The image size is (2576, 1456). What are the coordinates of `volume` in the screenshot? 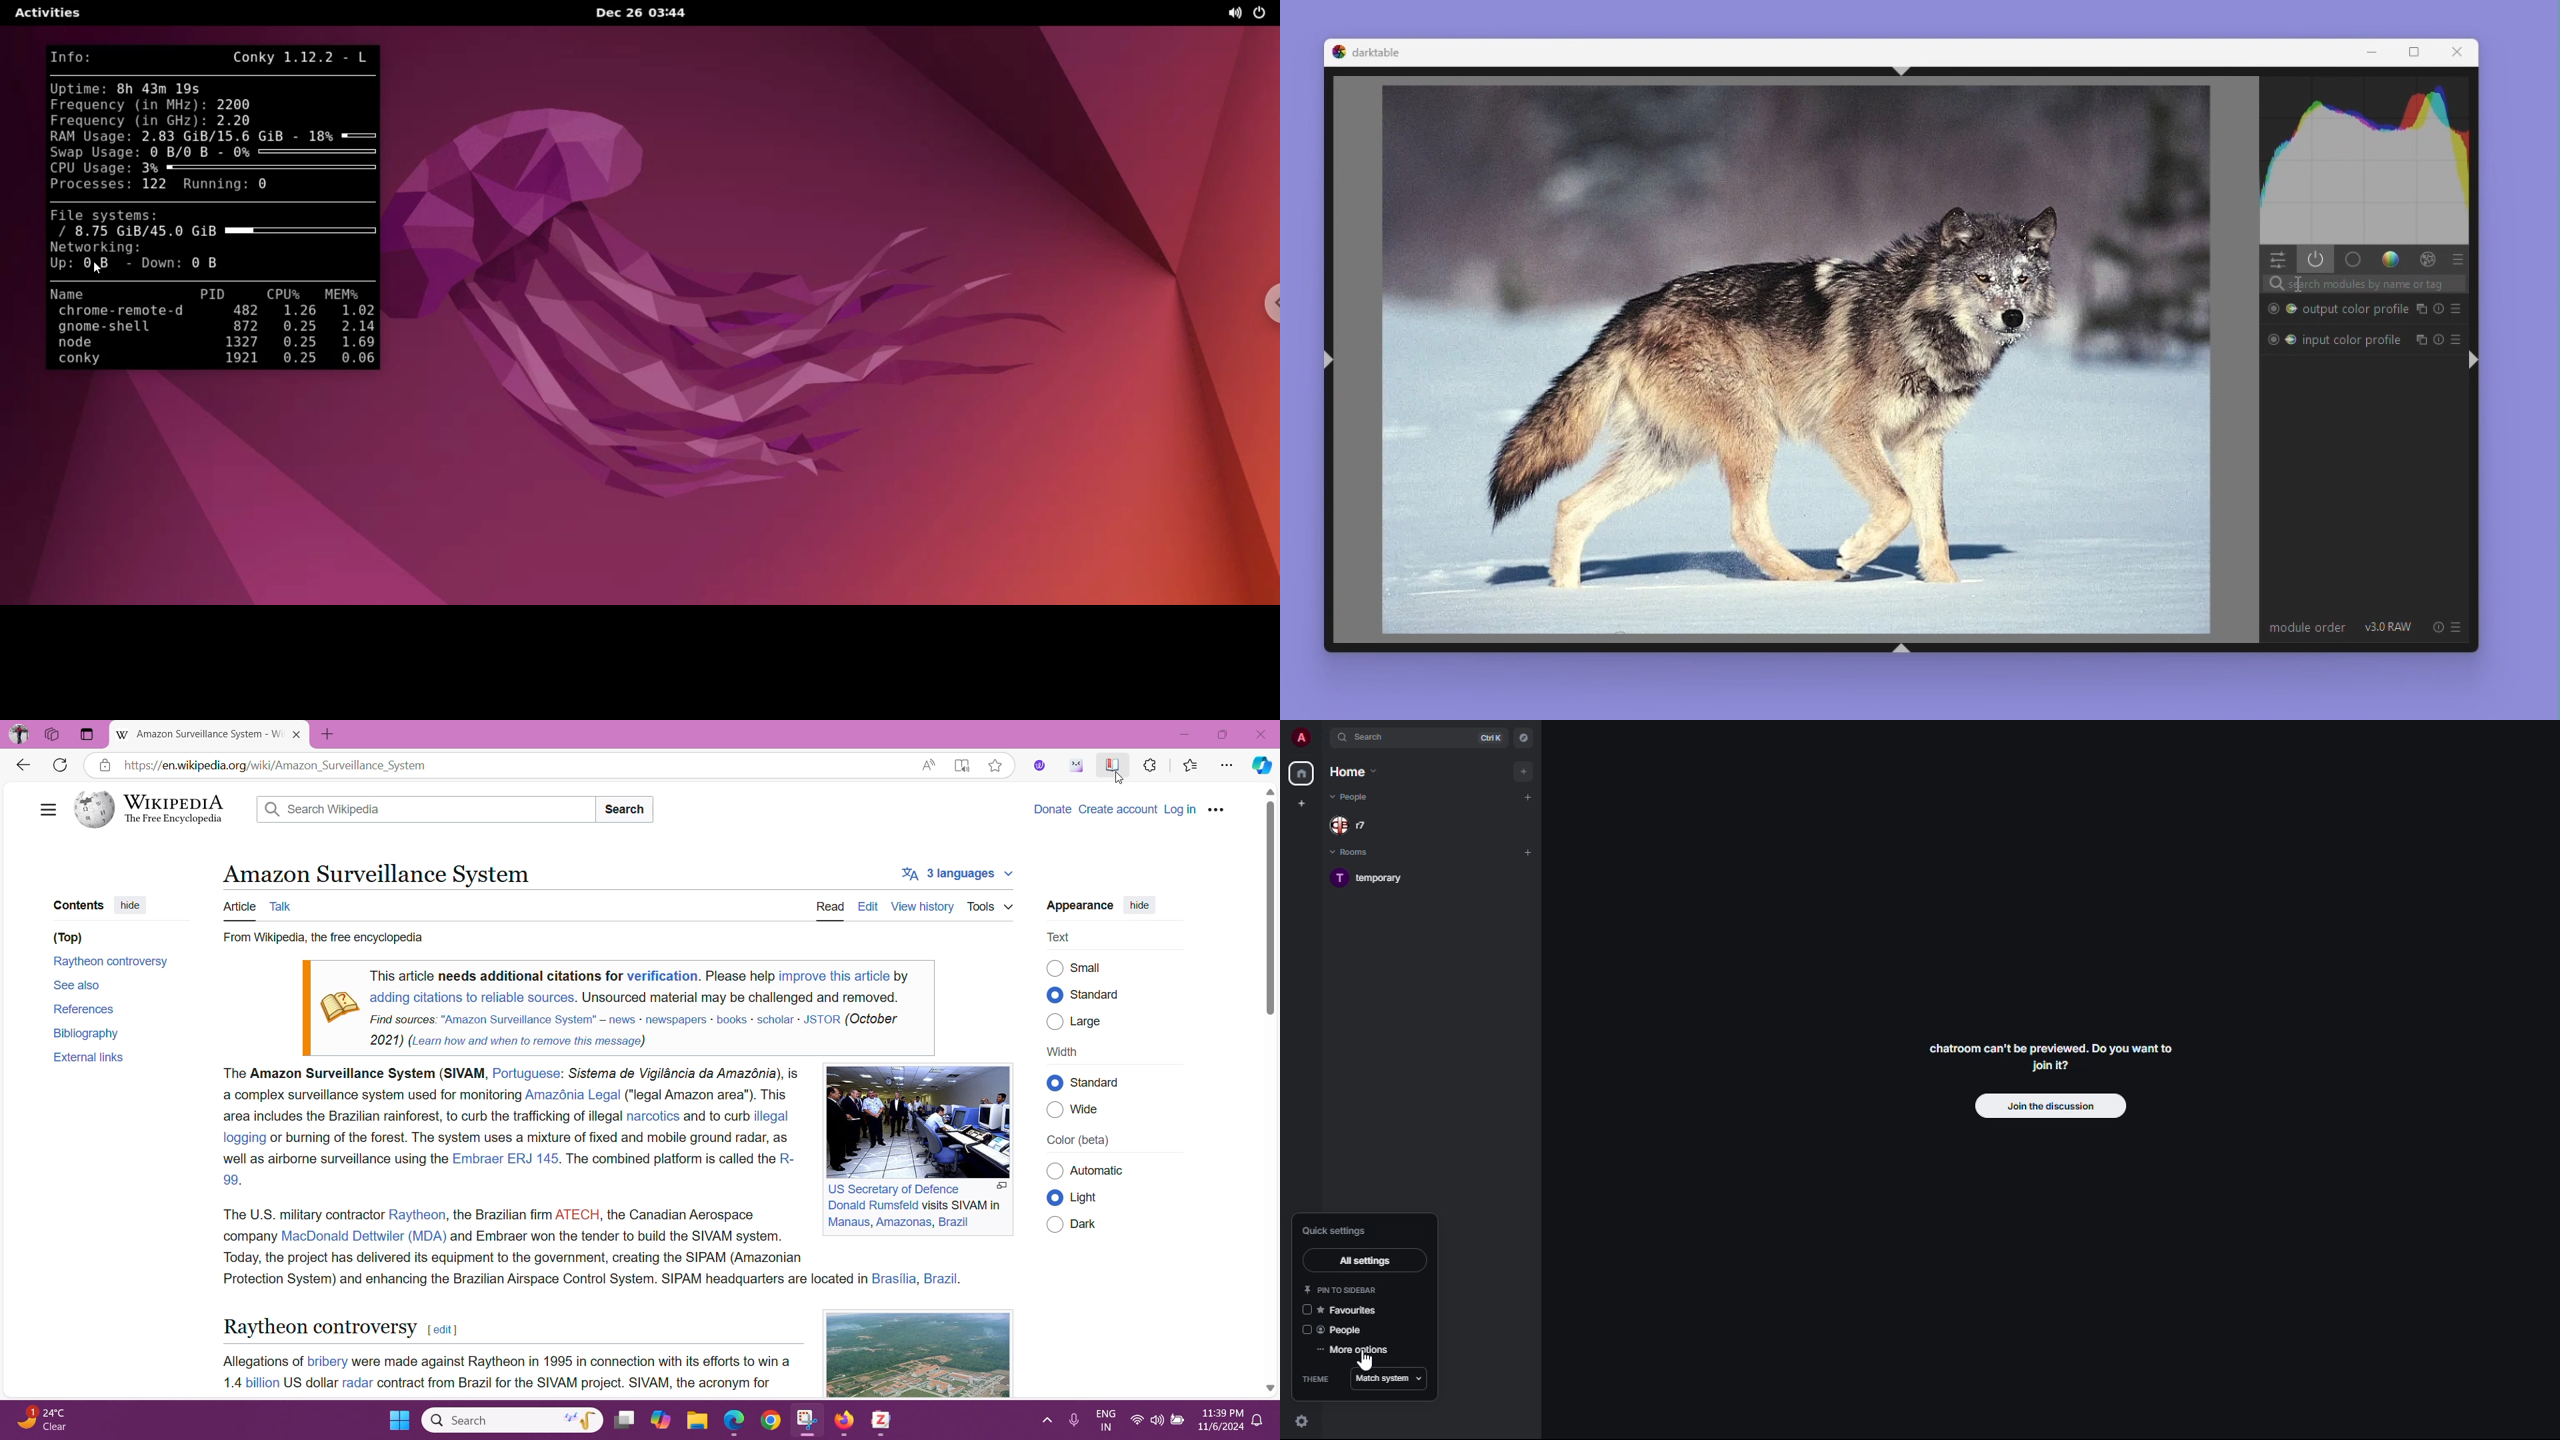 It's located at (1155, 1421).